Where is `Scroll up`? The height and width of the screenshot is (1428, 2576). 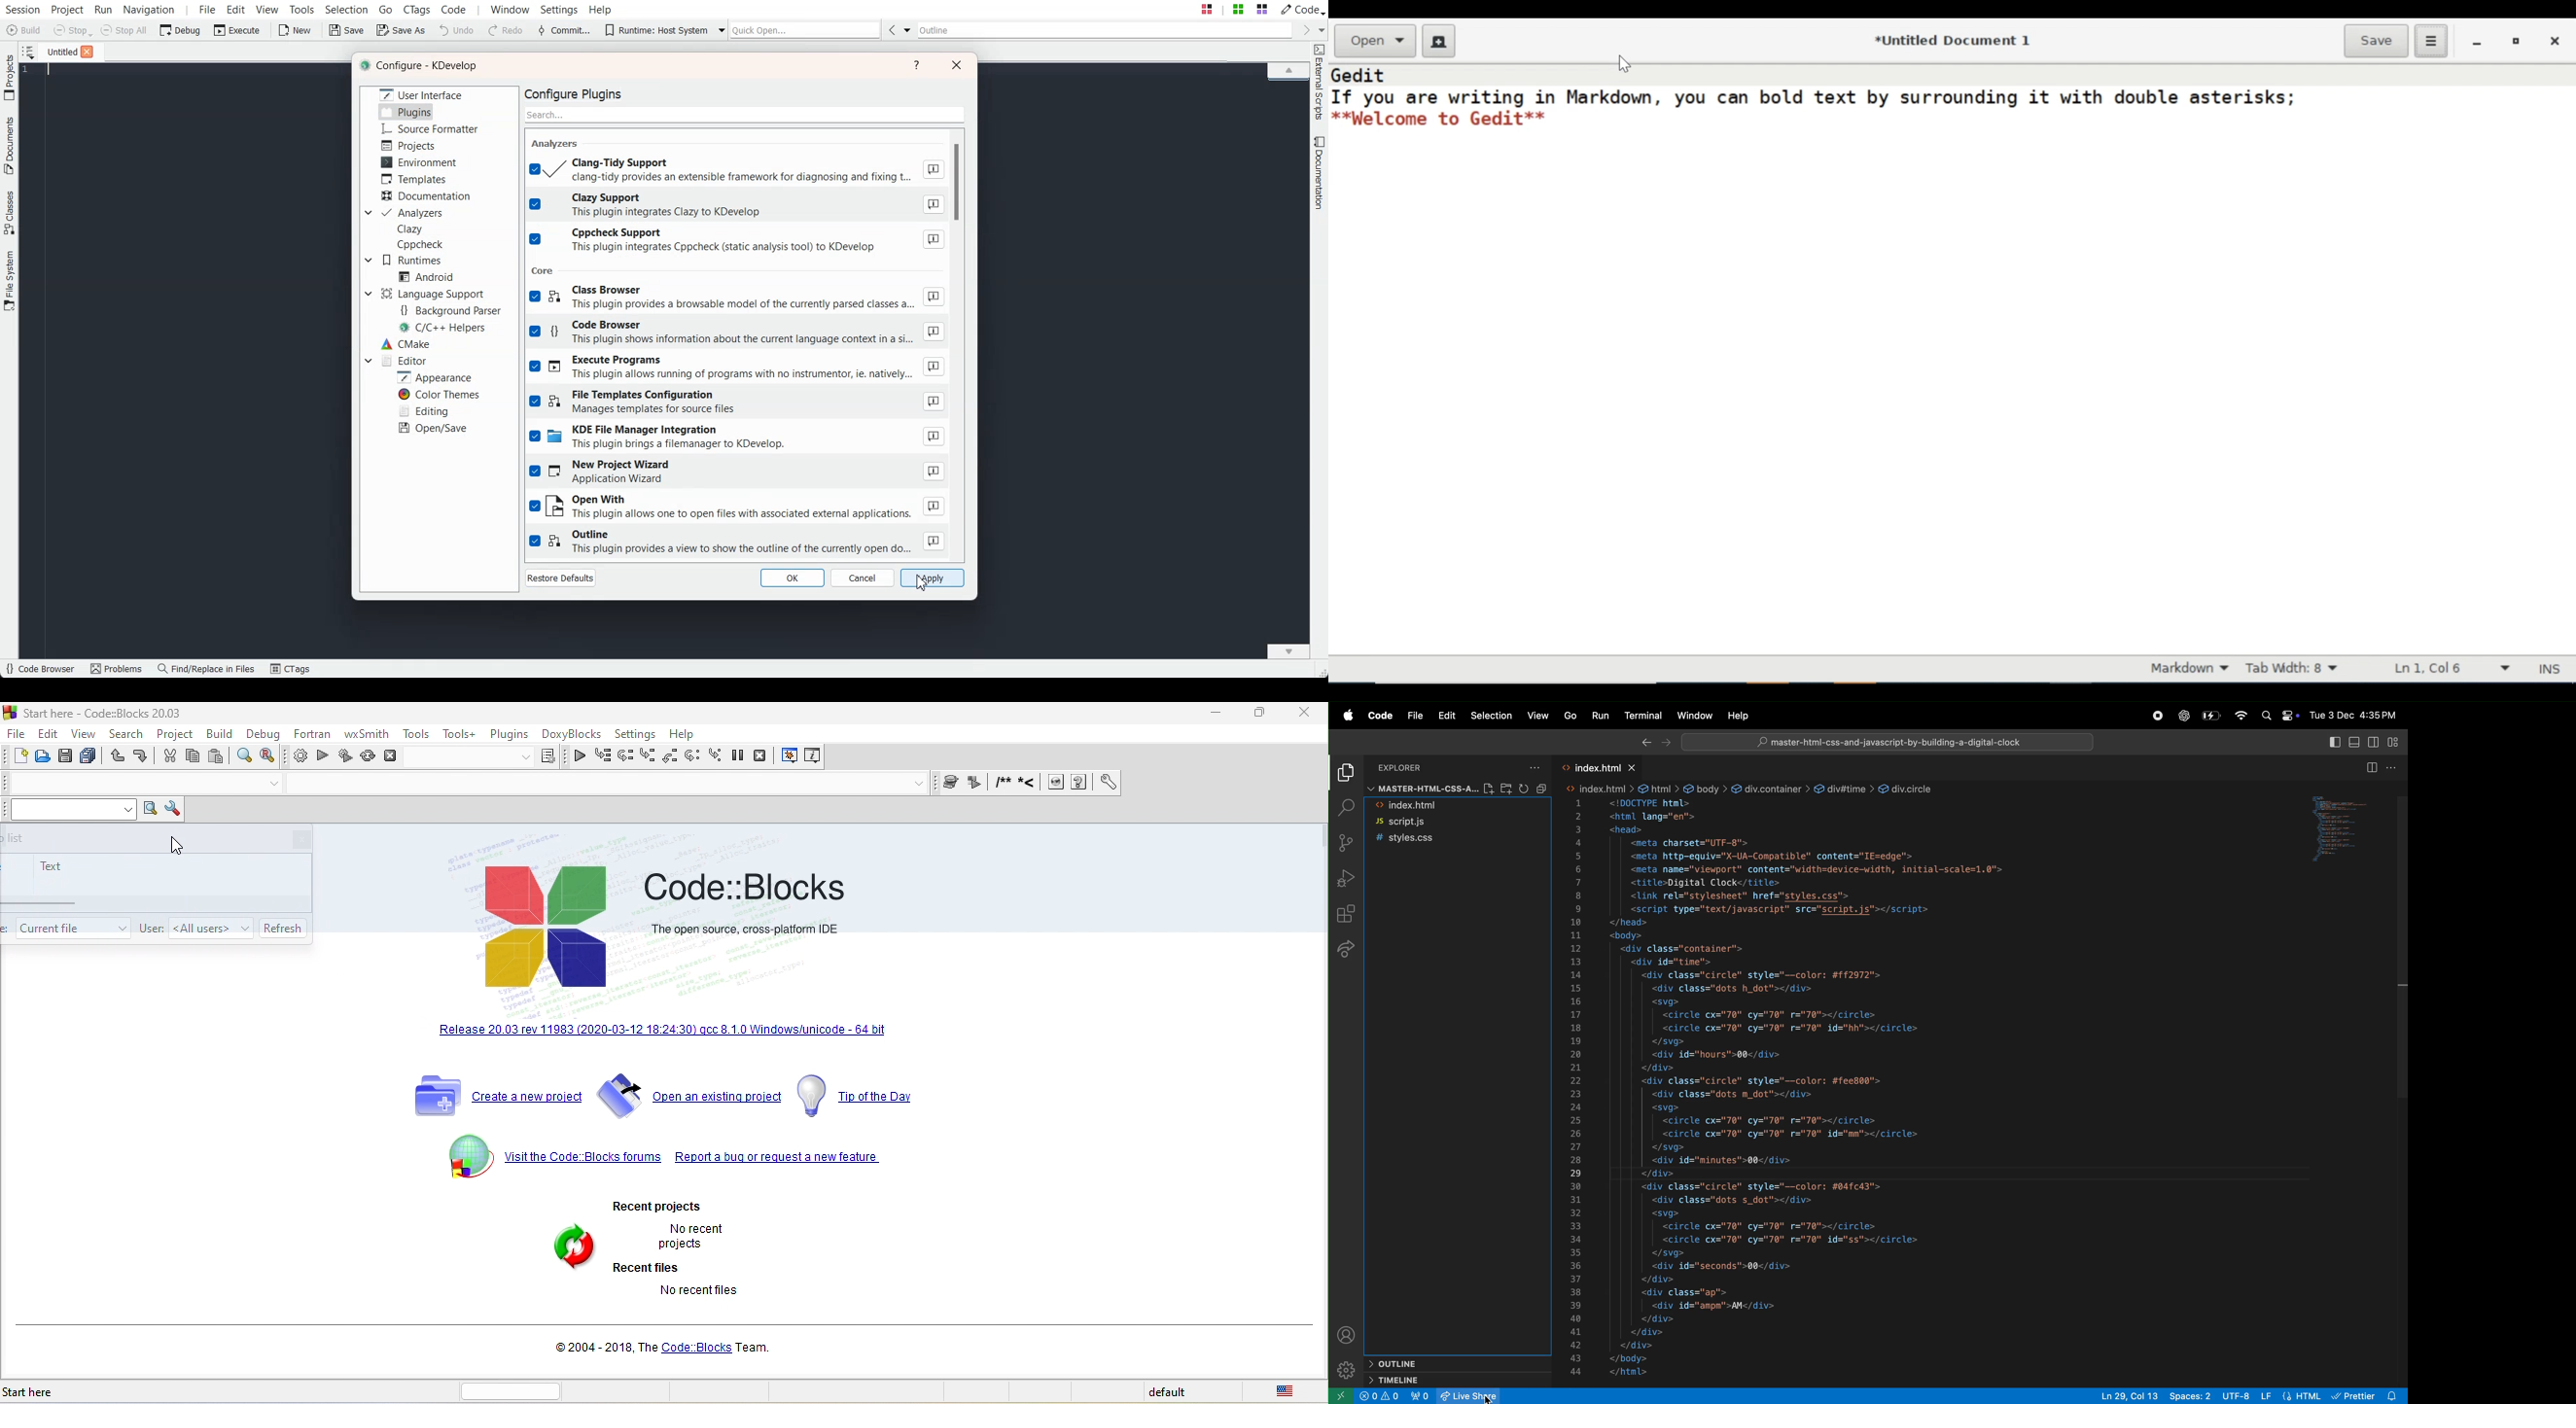 Scroll up is located at coordinates (1289, 69).